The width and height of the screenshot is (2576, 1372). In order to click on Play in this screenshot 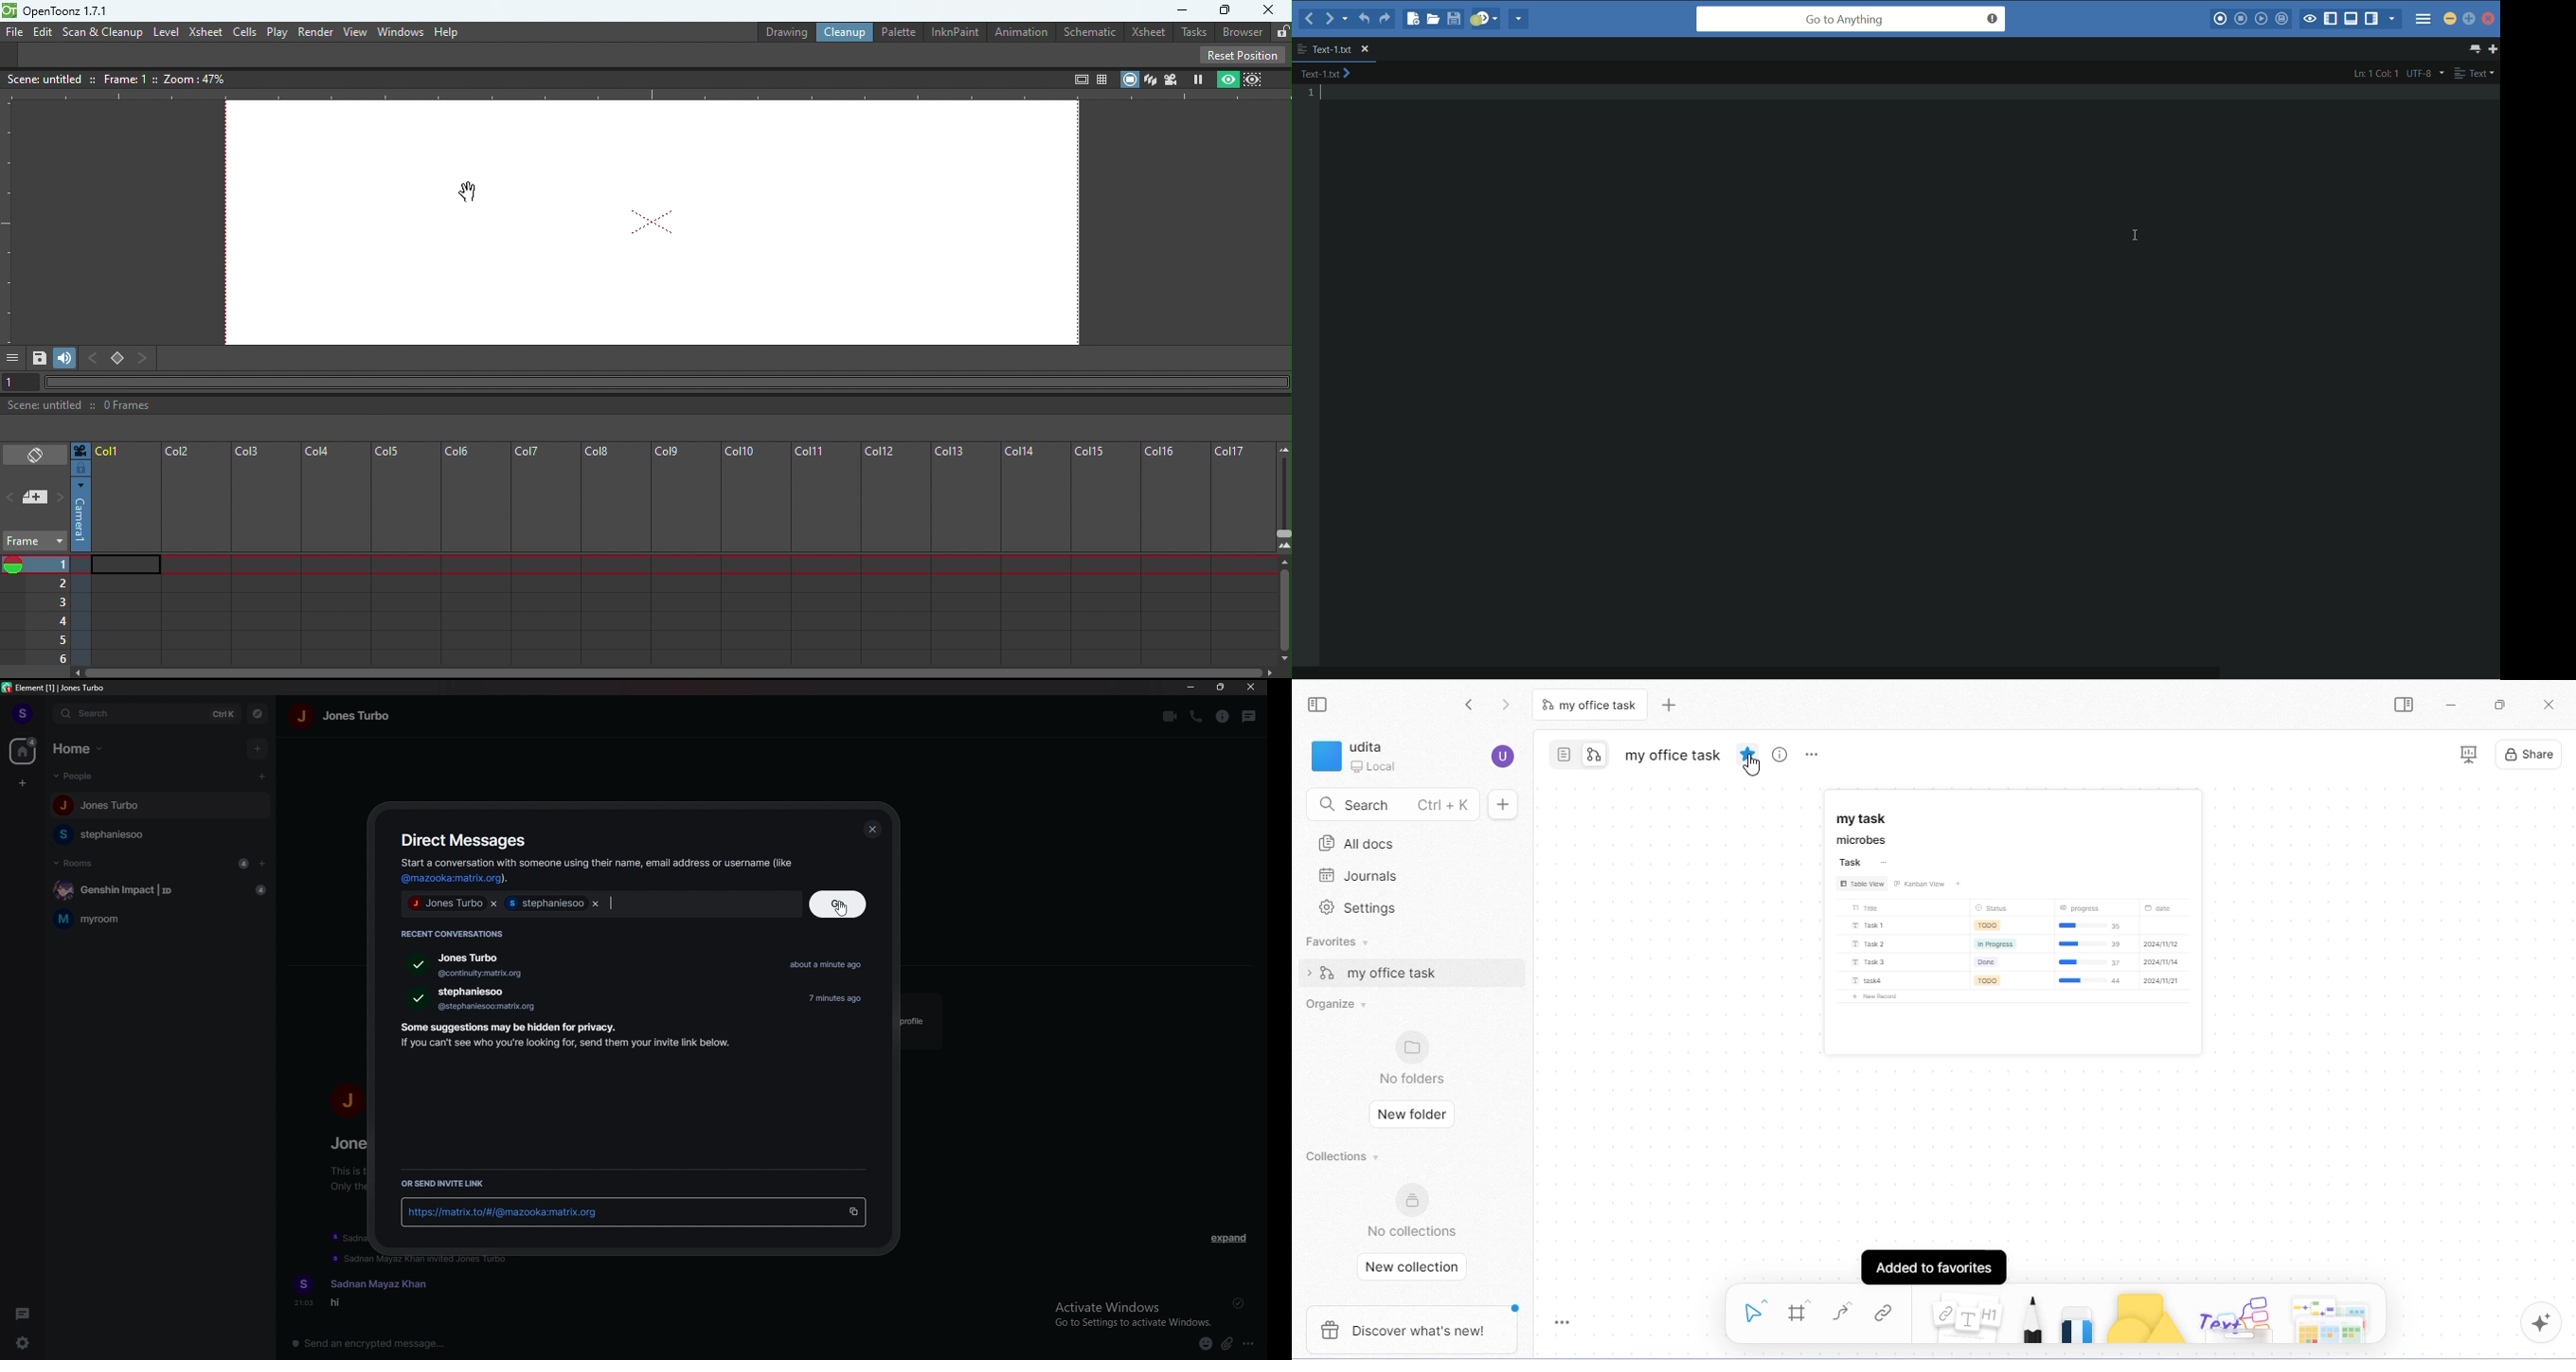, I will do `click(277, 32)`.